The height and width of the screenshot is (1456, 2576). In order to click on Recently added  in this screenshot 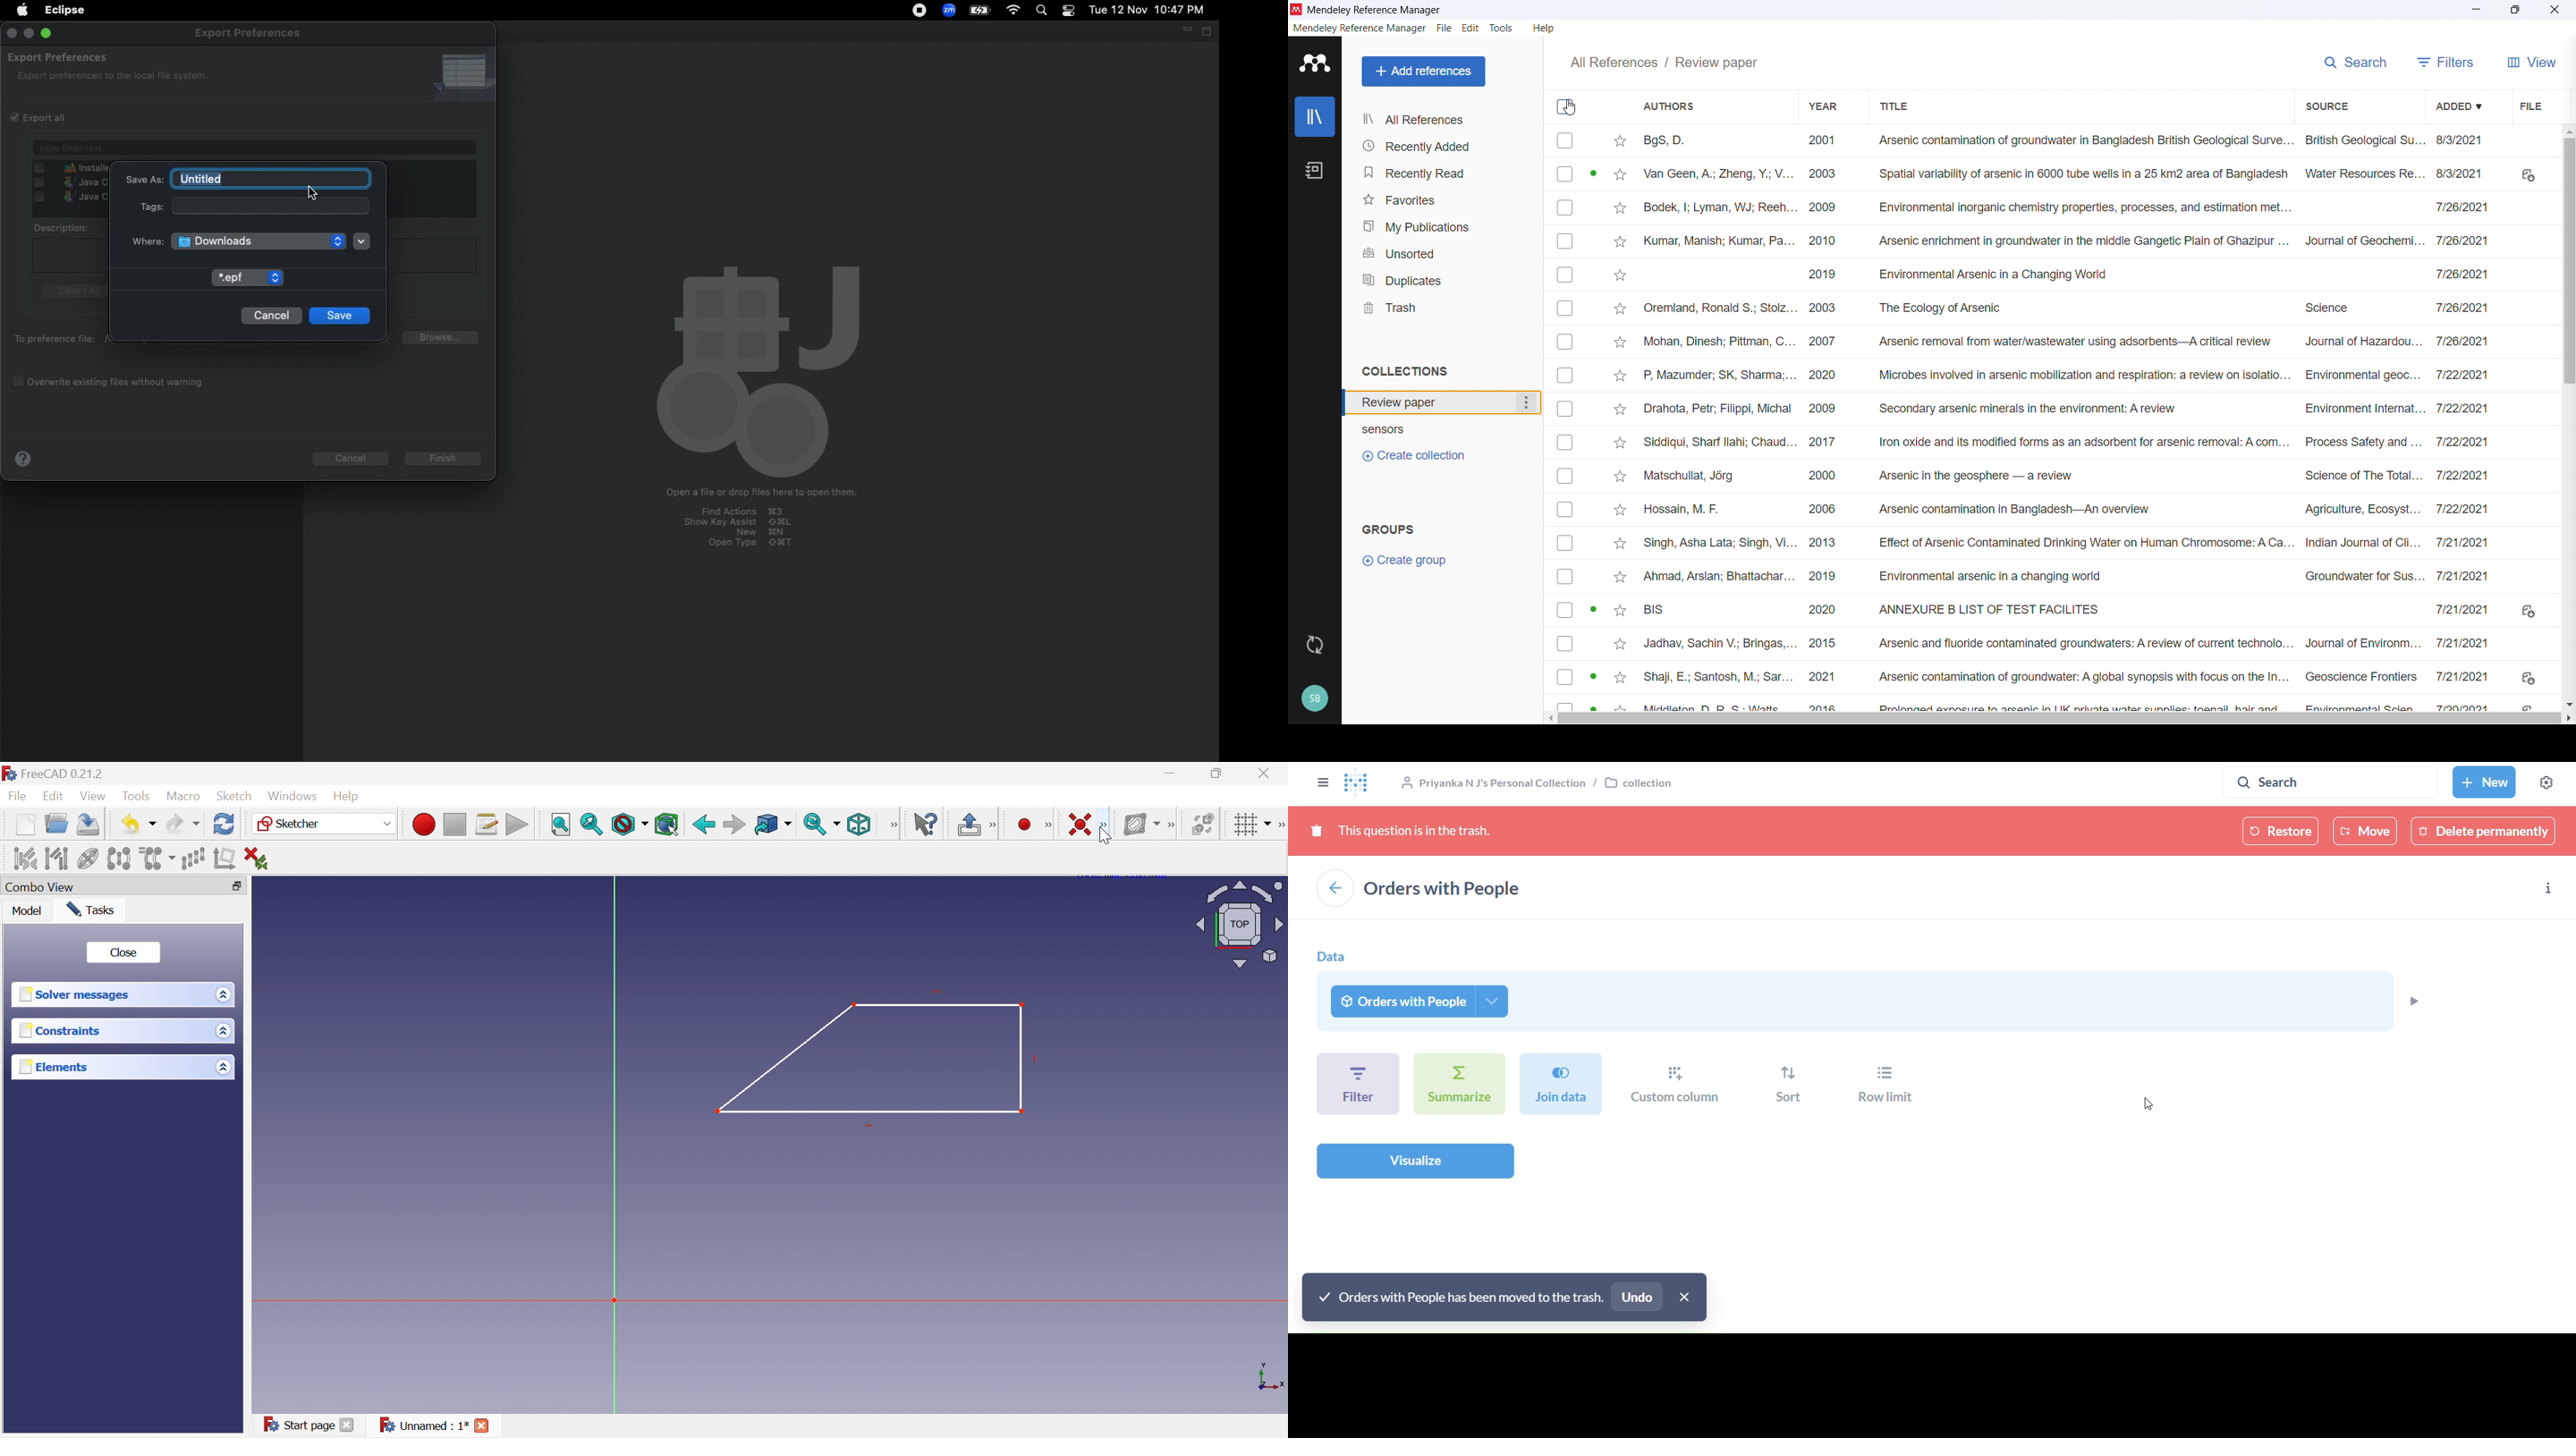, I will do `click(1442, 146)`.